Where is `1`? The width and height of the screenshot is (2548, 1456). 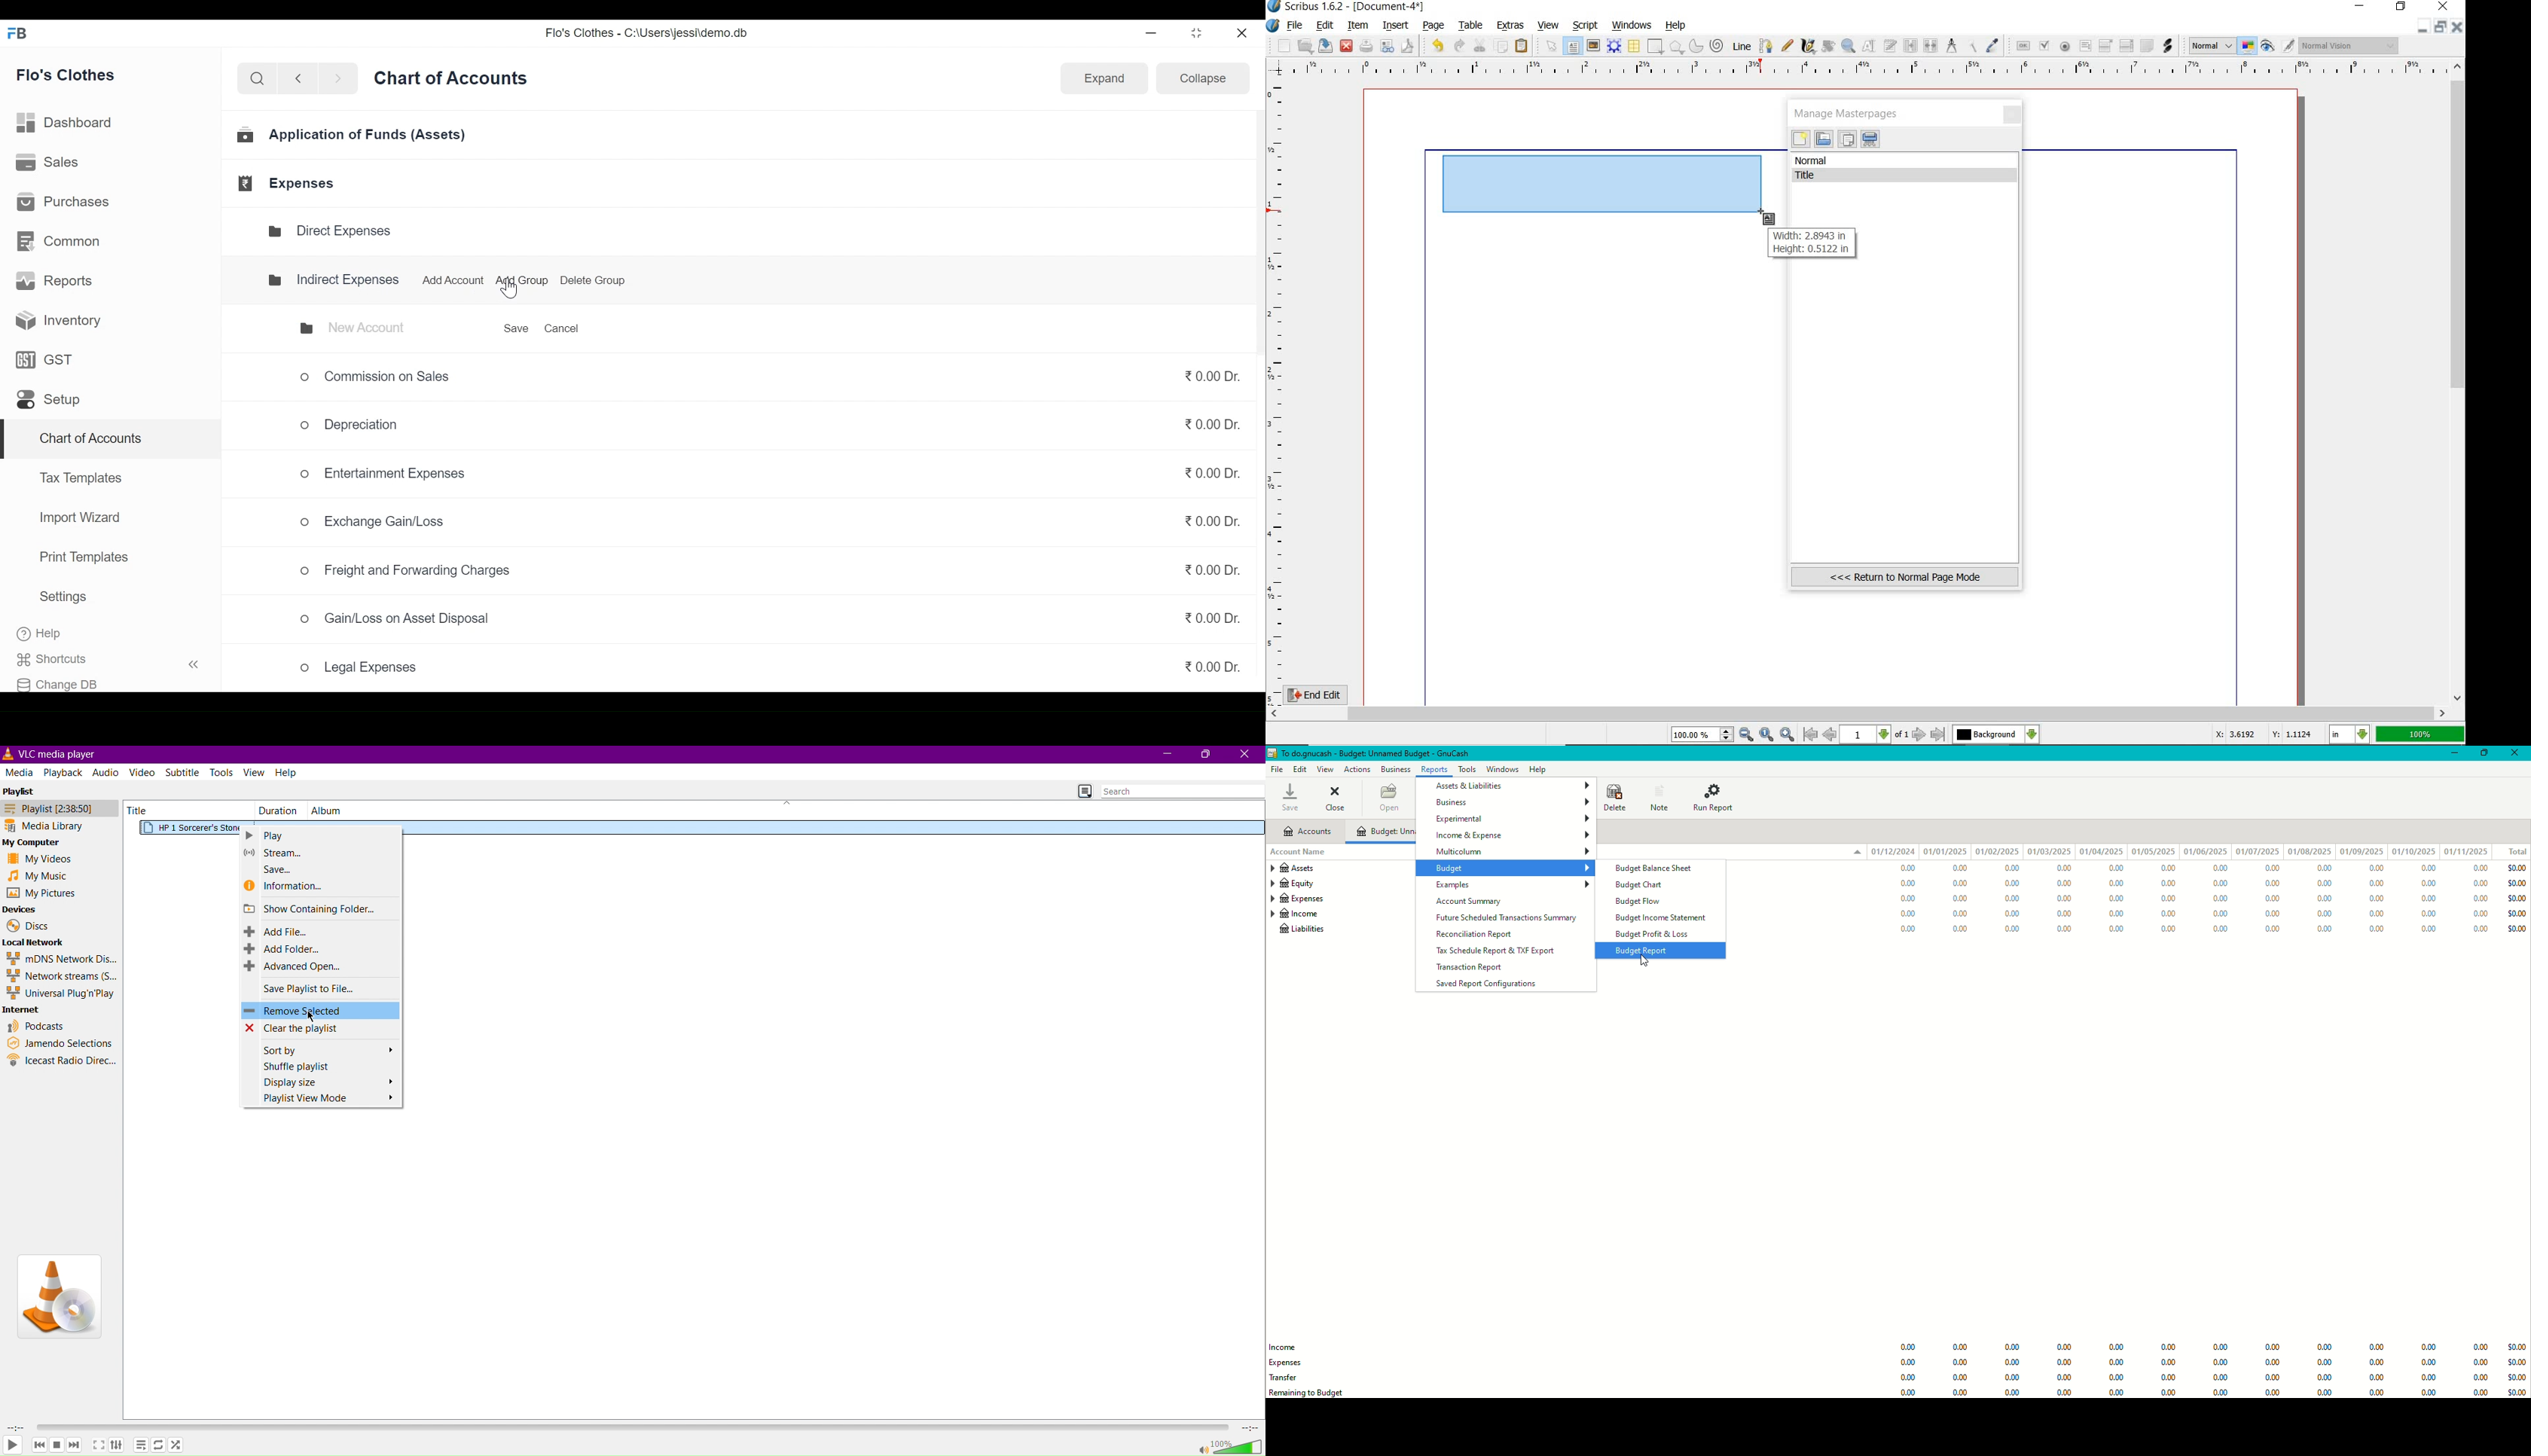
1 is located at coordinates (1866, 735).